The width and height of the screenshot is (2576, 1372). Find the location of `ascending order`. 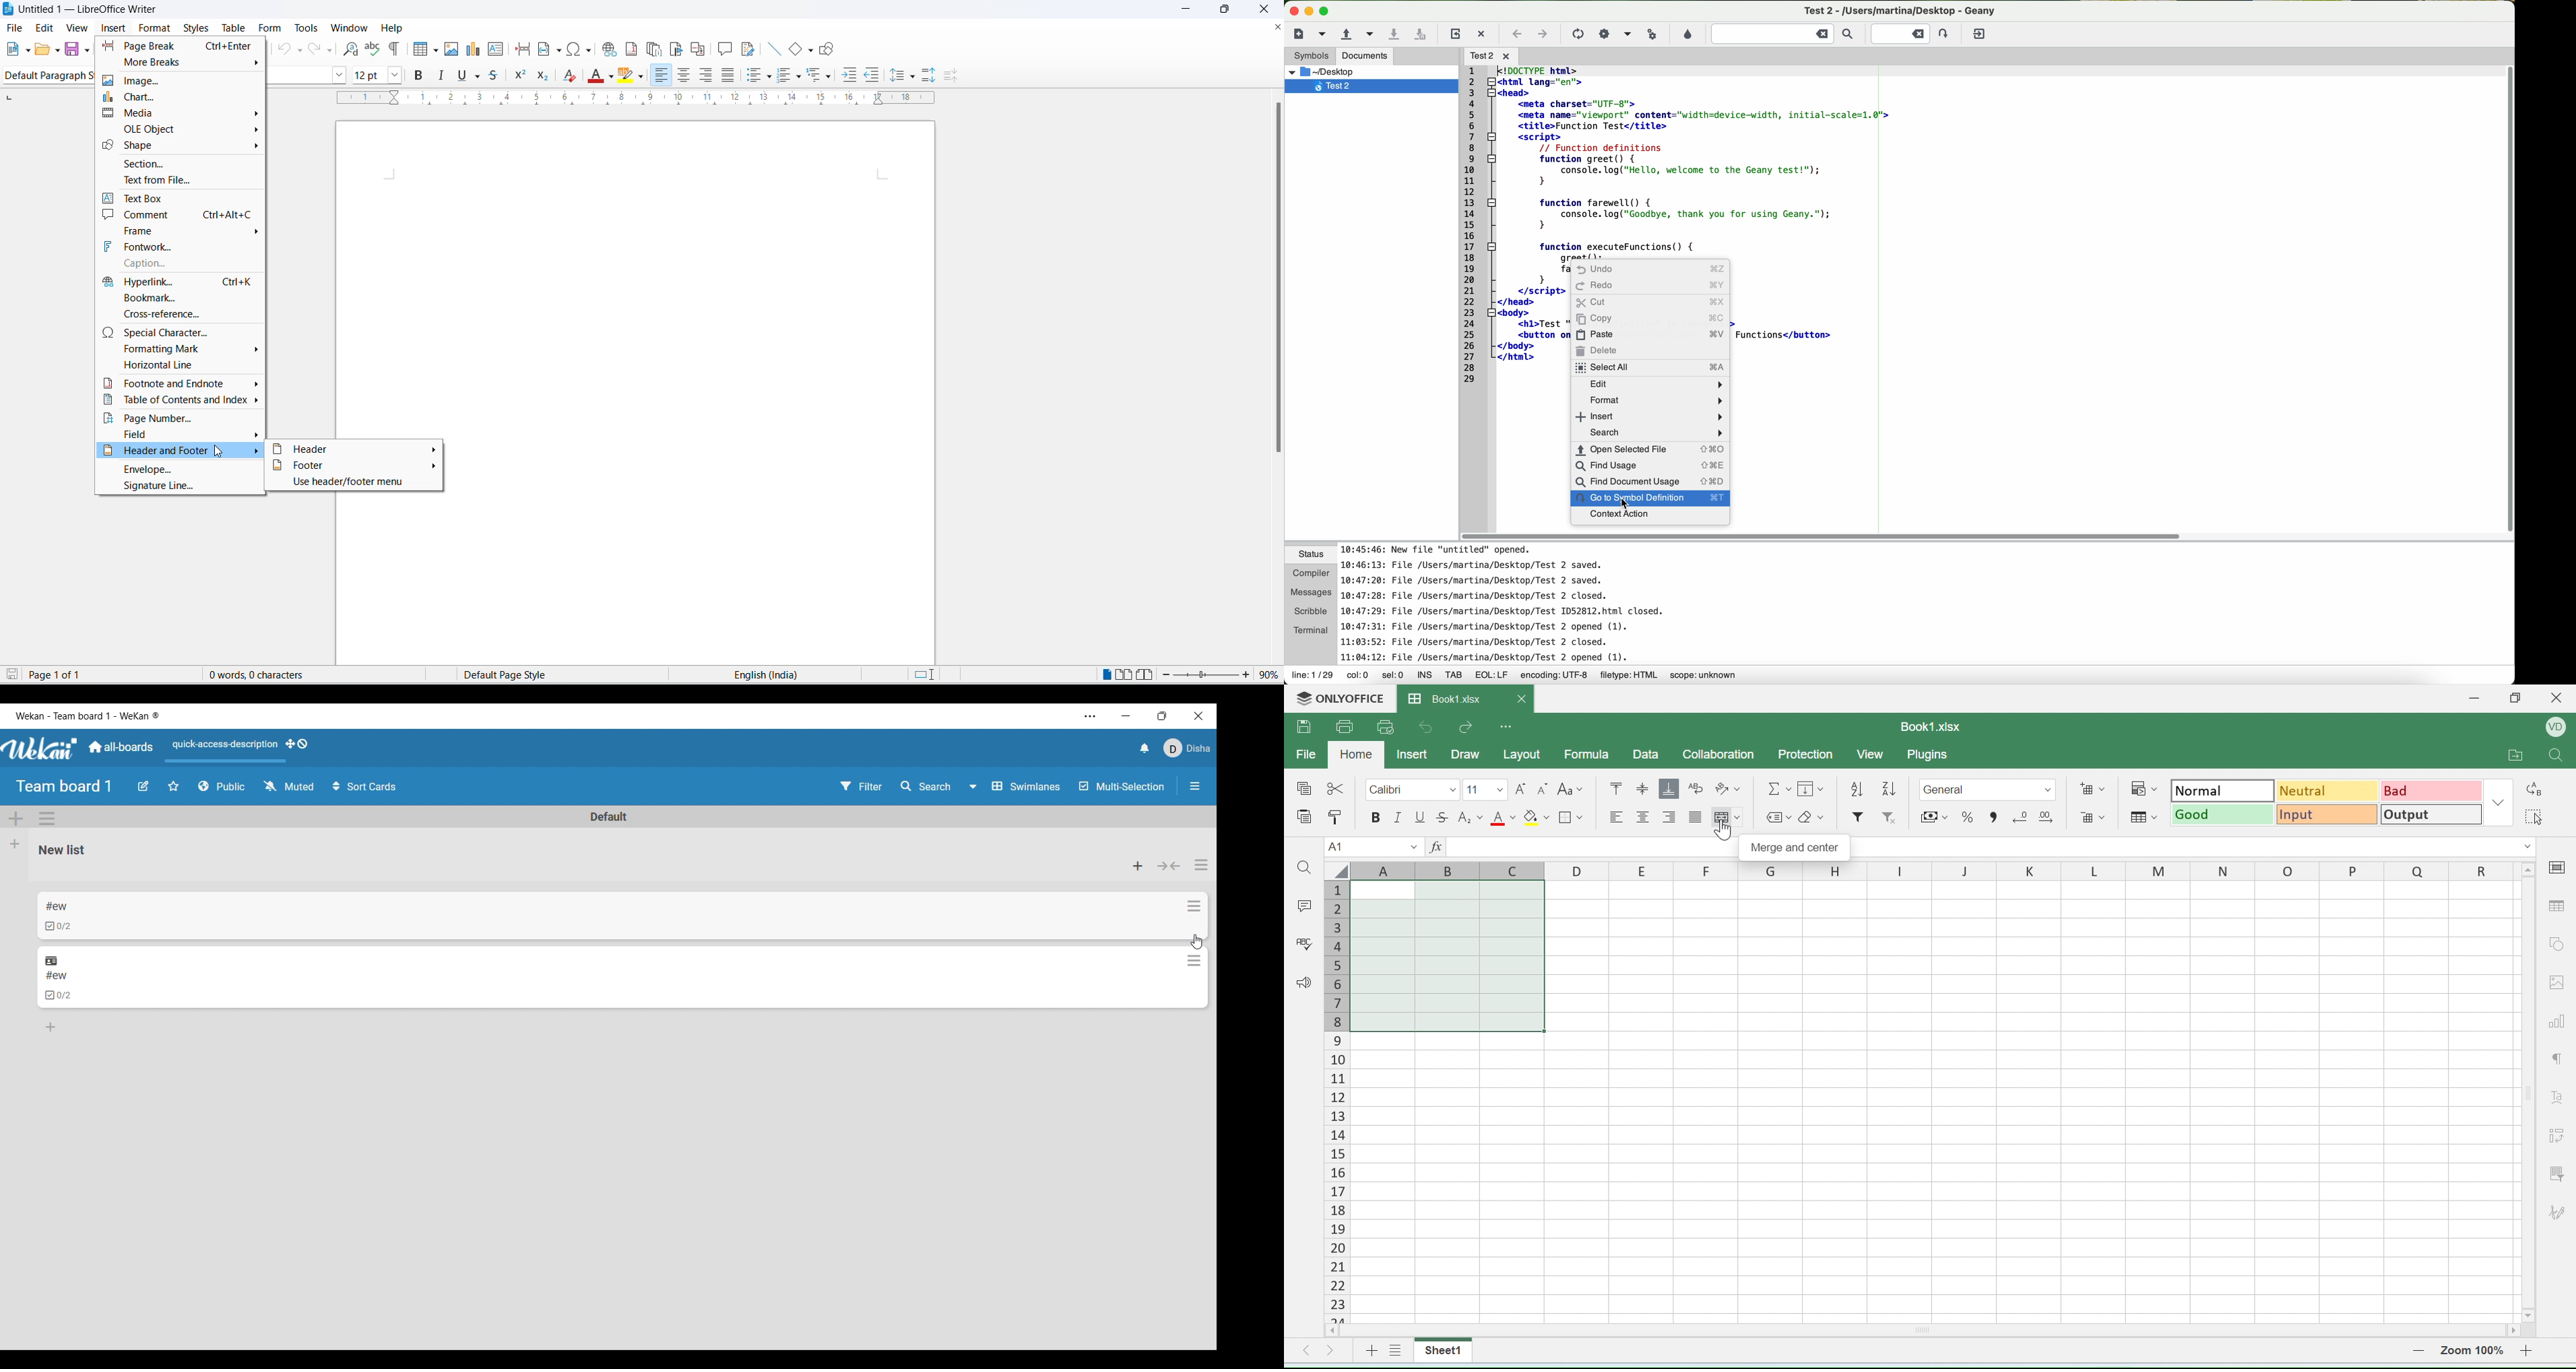

ascending order is located at coordinates (1891, 789).